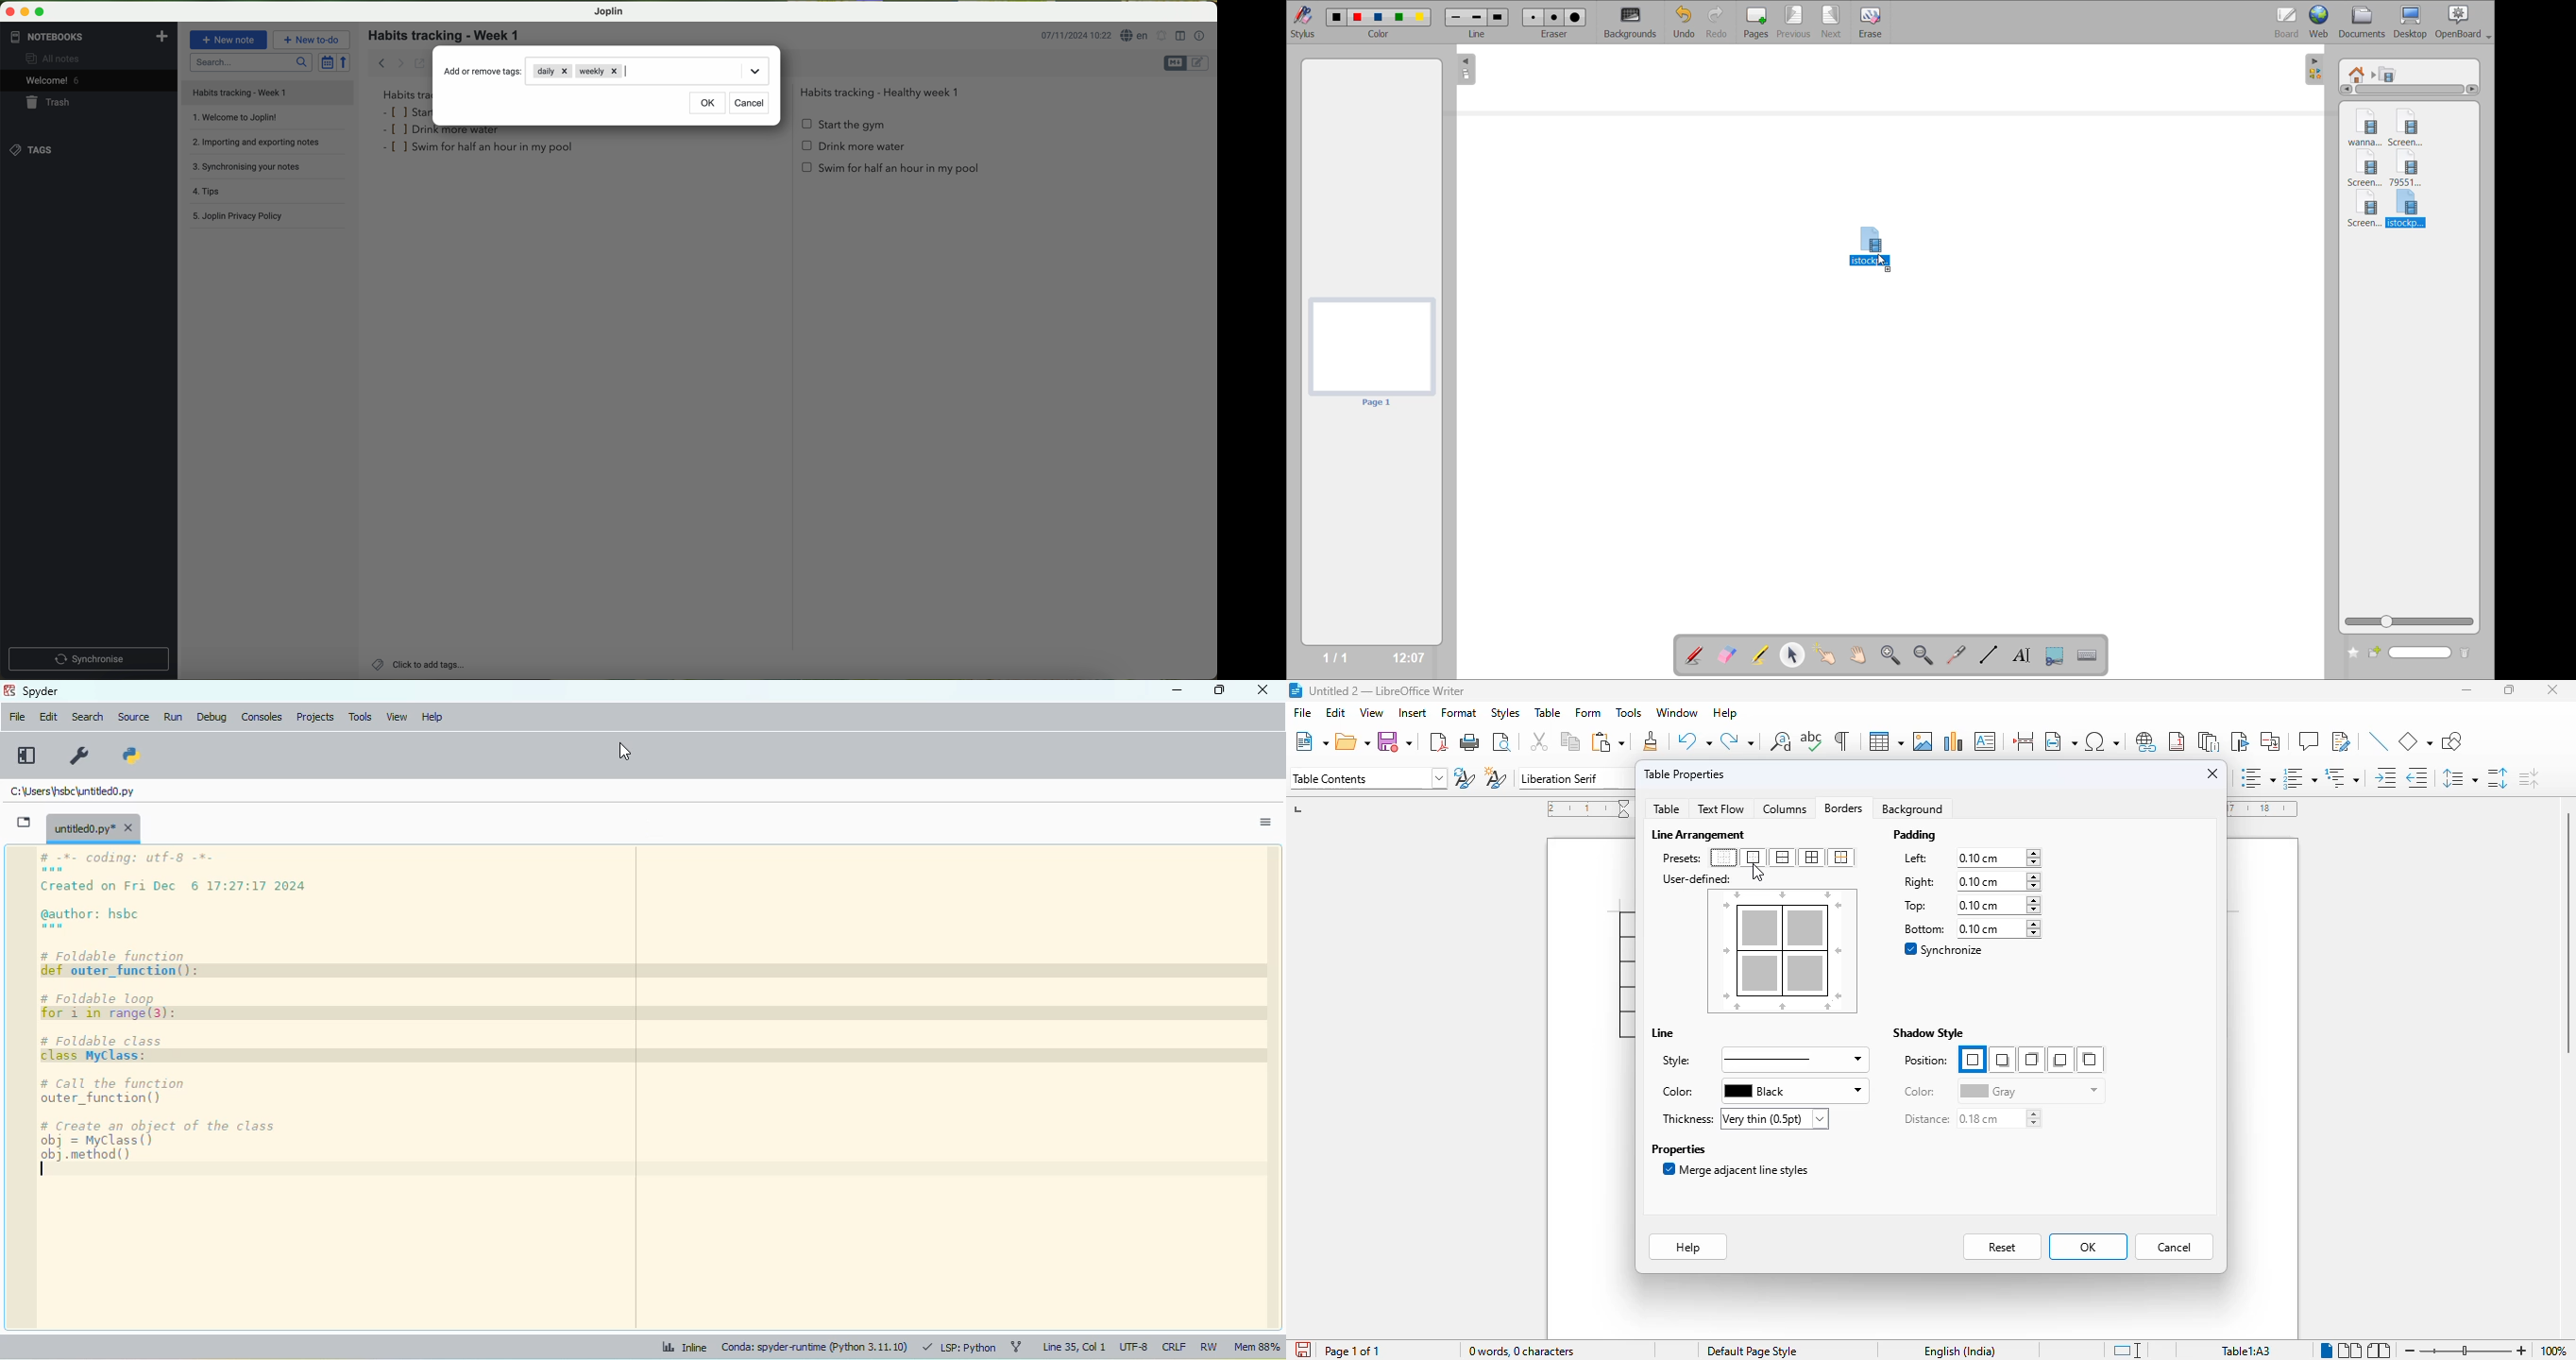 The height and width of the screenshot is (1372, 2576). I want to click on insert image, so click(1923, 740).